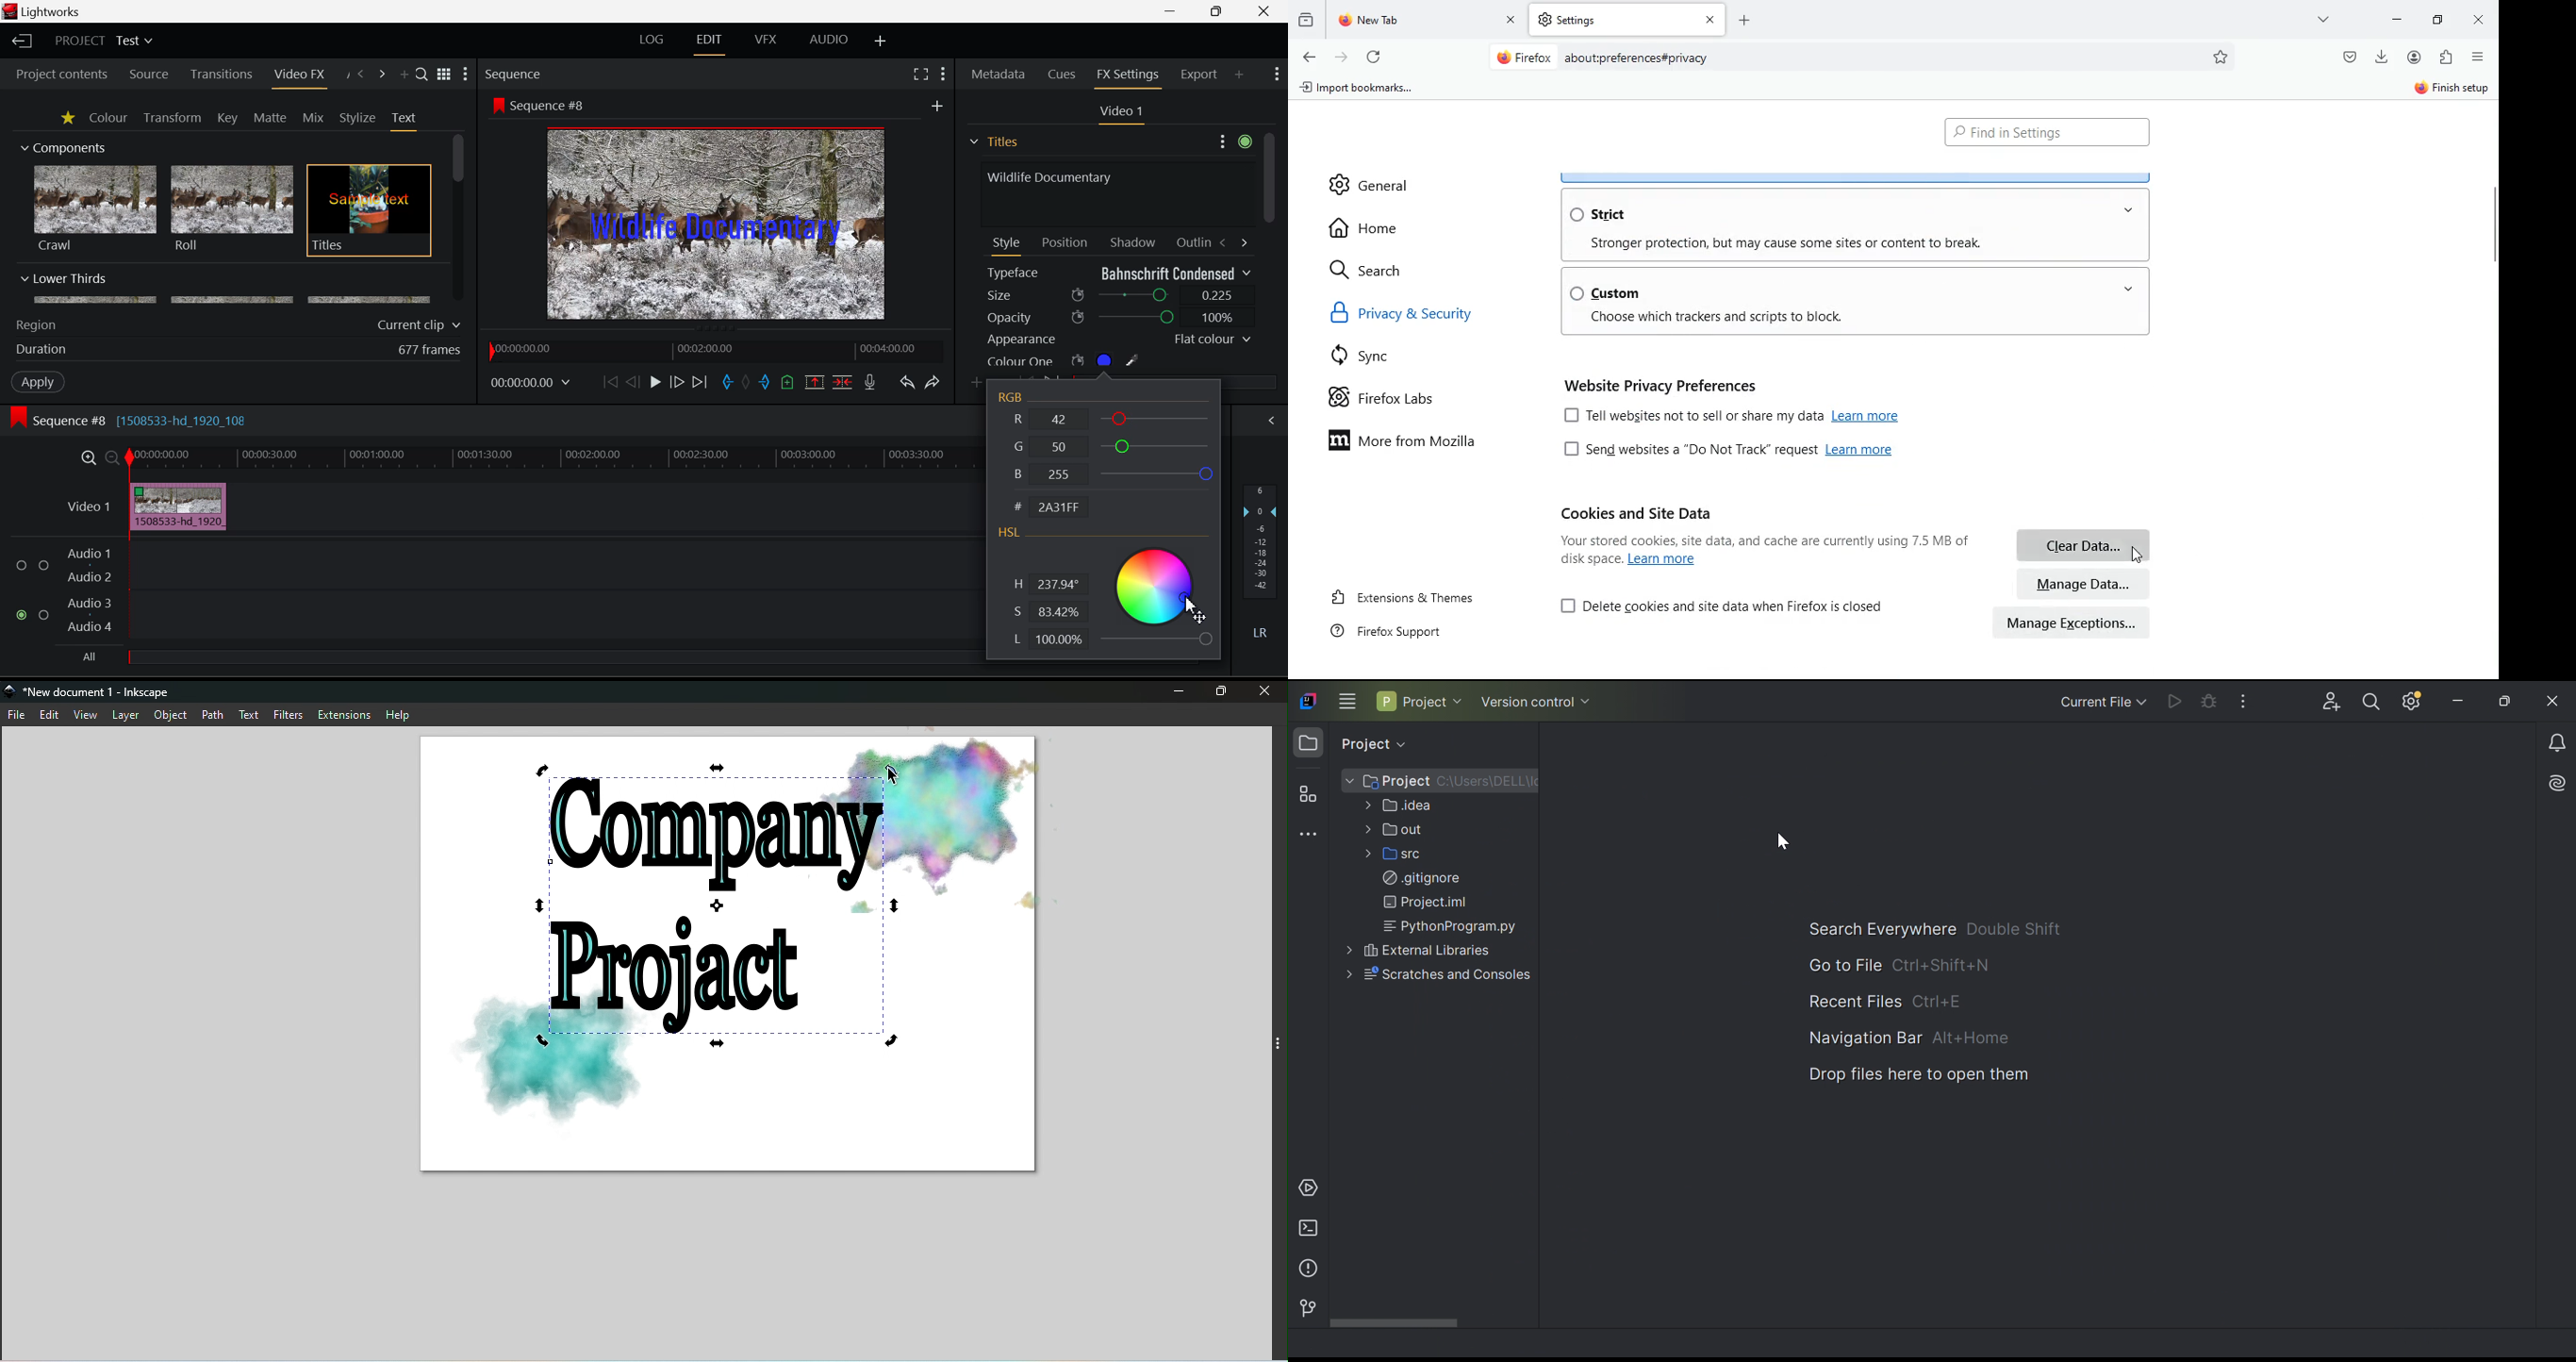 This screenshot has height=1372, width=2576. I want to click on AI Assistant, so click(2560, 781).